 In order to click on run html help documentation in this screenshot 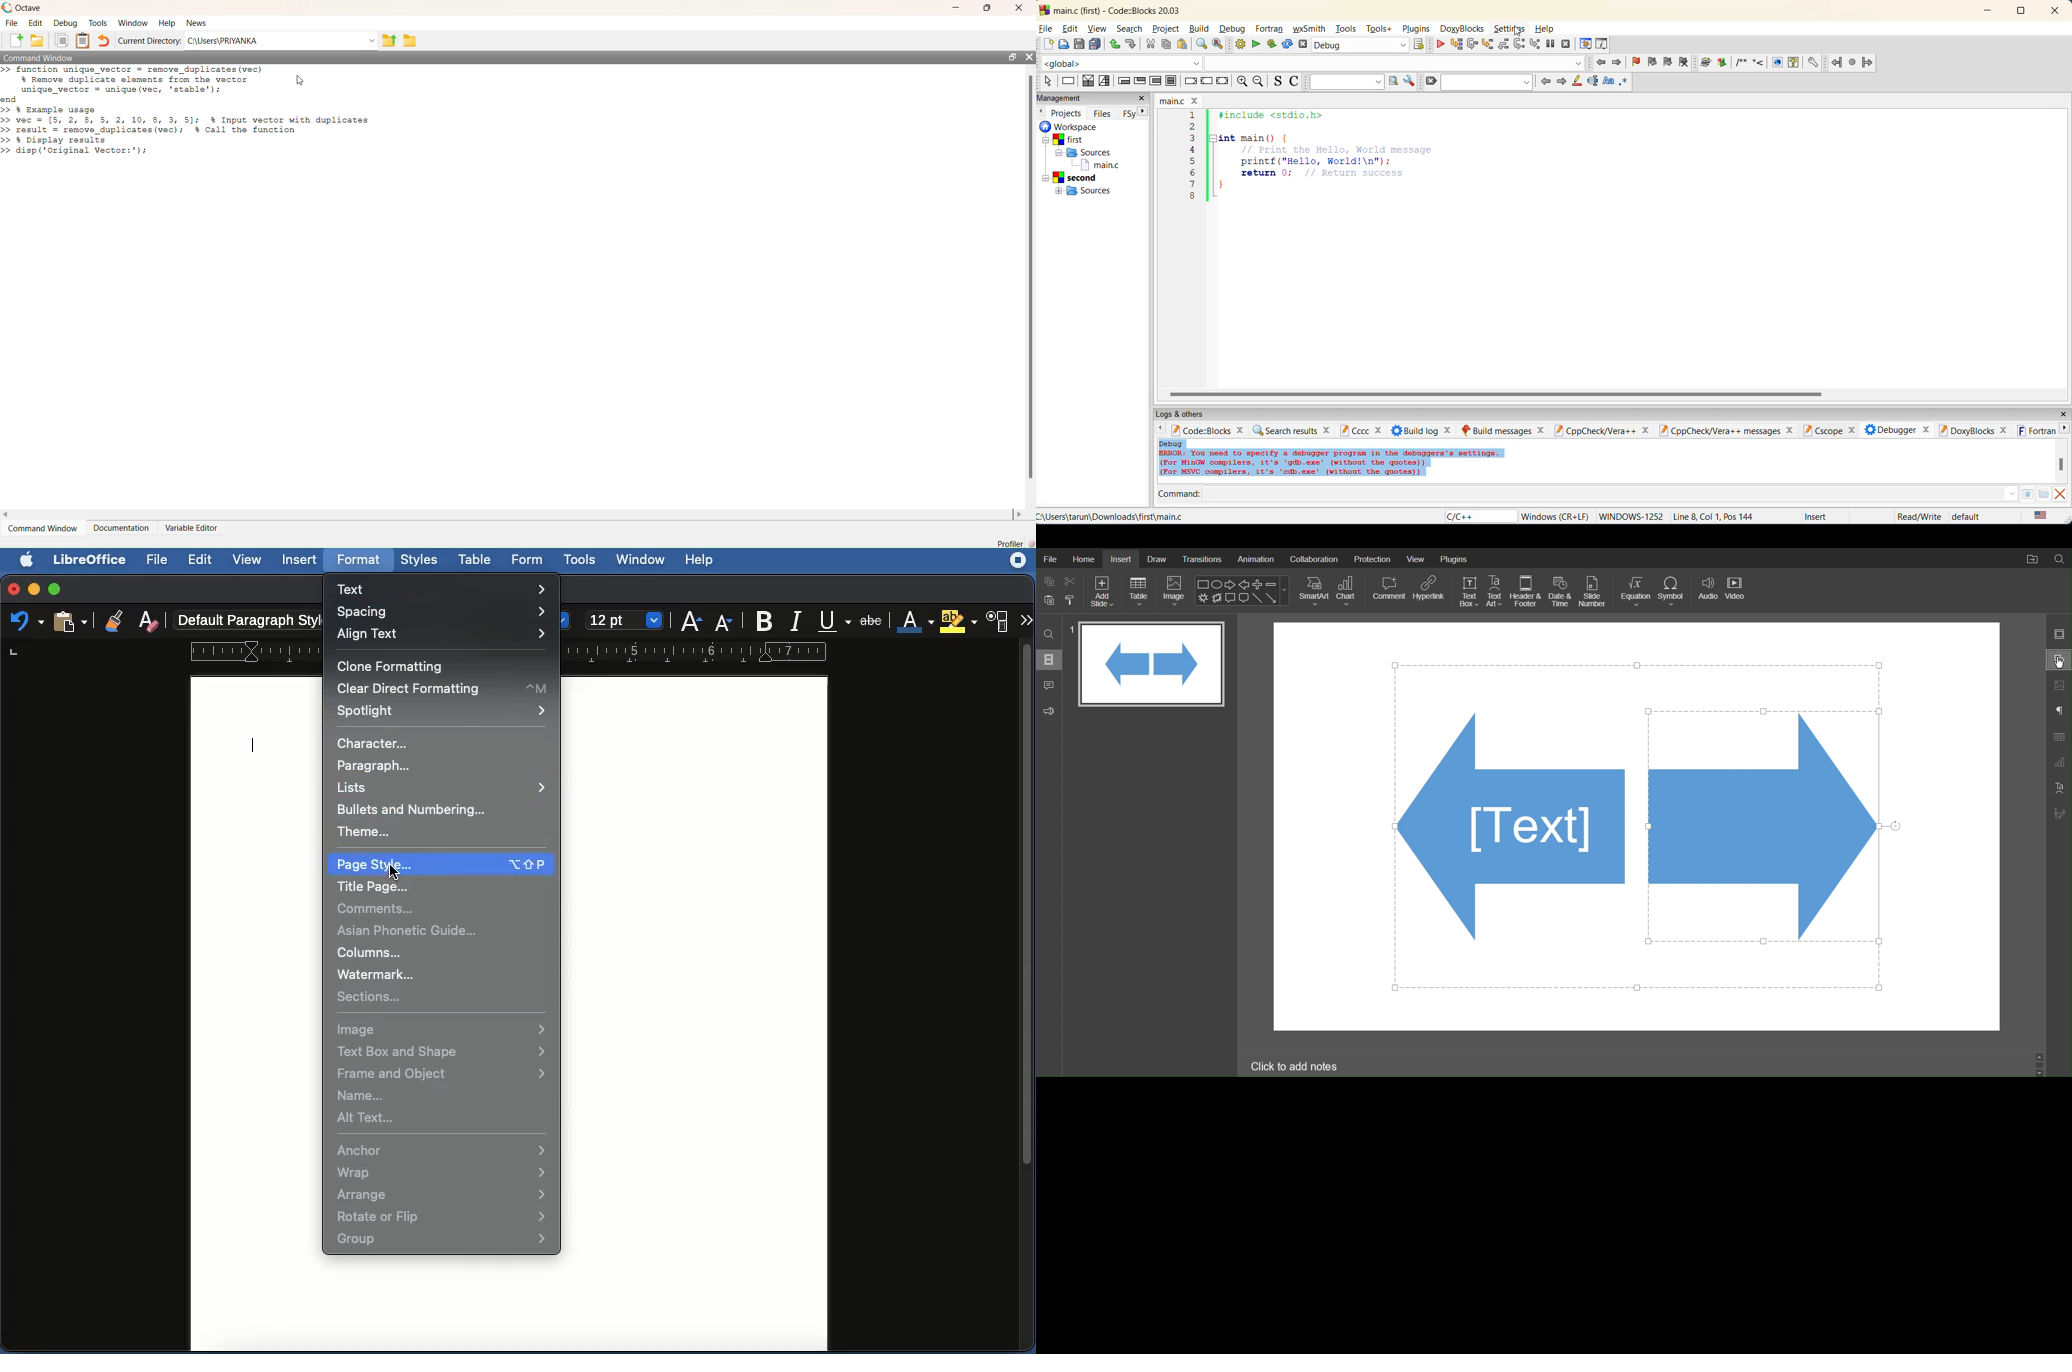, I will do `click(1796, 63)`.